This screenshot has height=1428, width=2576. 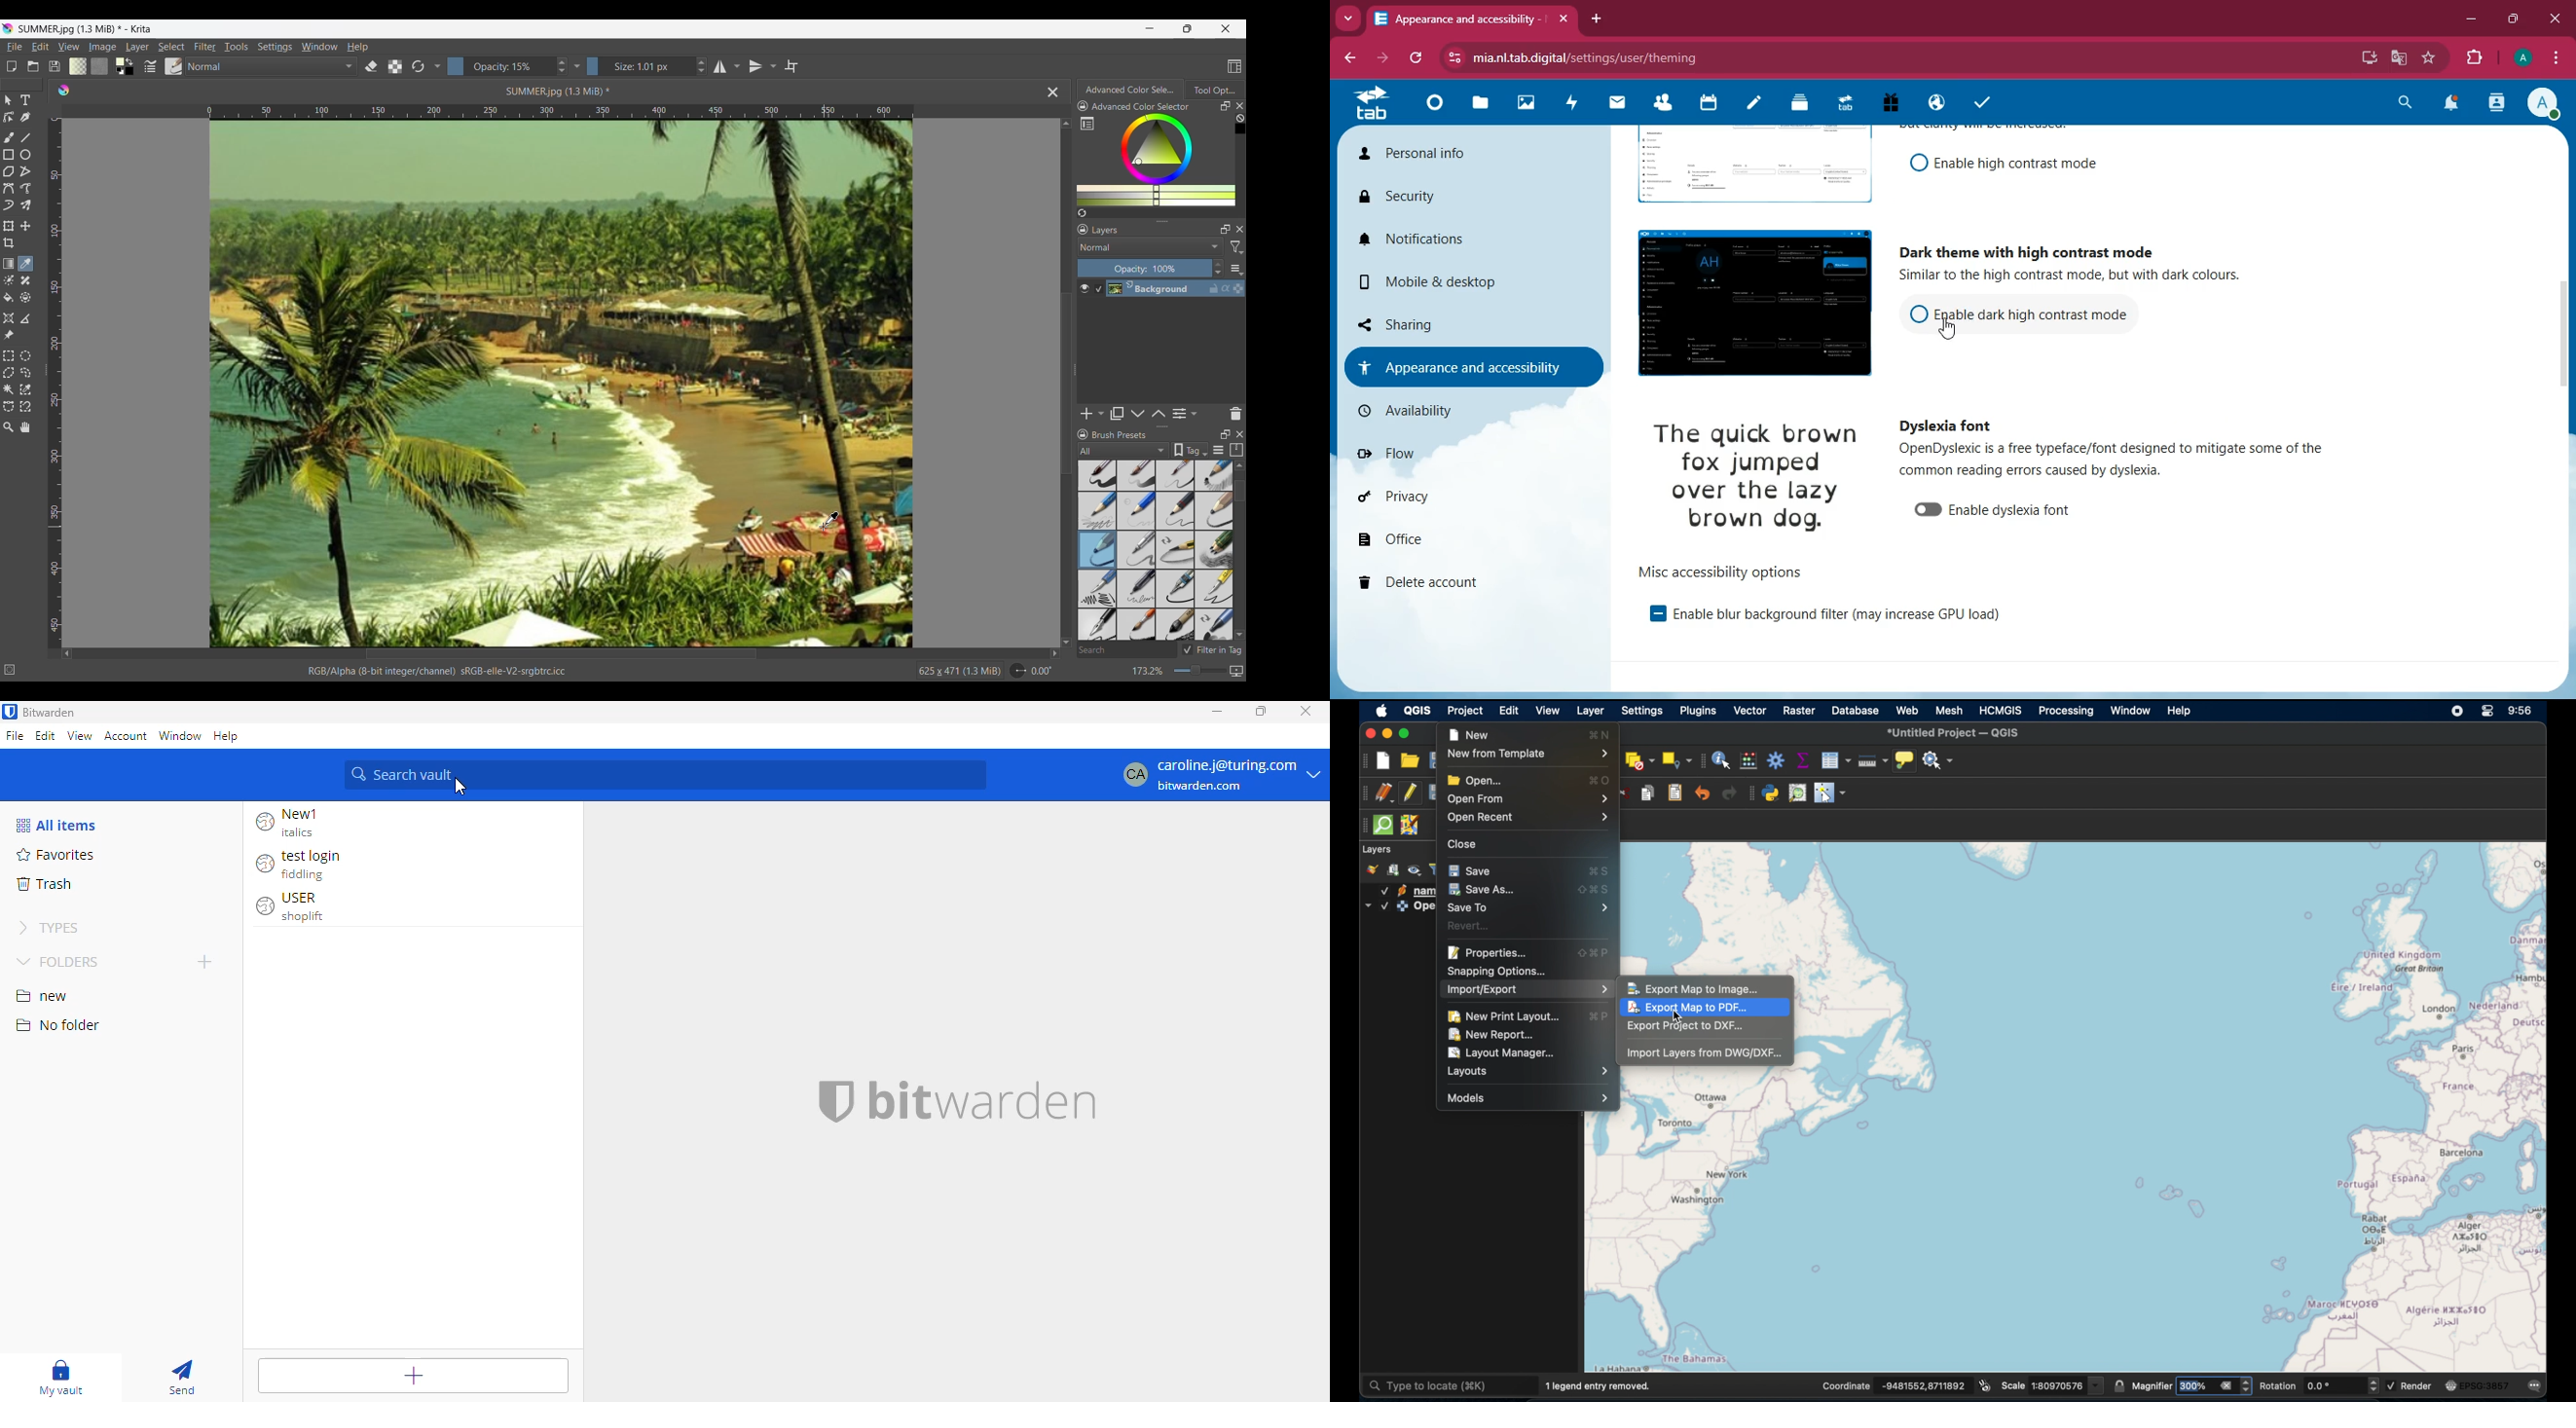 What do you see at coordinates (1914, 163) in the screenshot?
I see `on/off` at bounding box center [1914, 163].